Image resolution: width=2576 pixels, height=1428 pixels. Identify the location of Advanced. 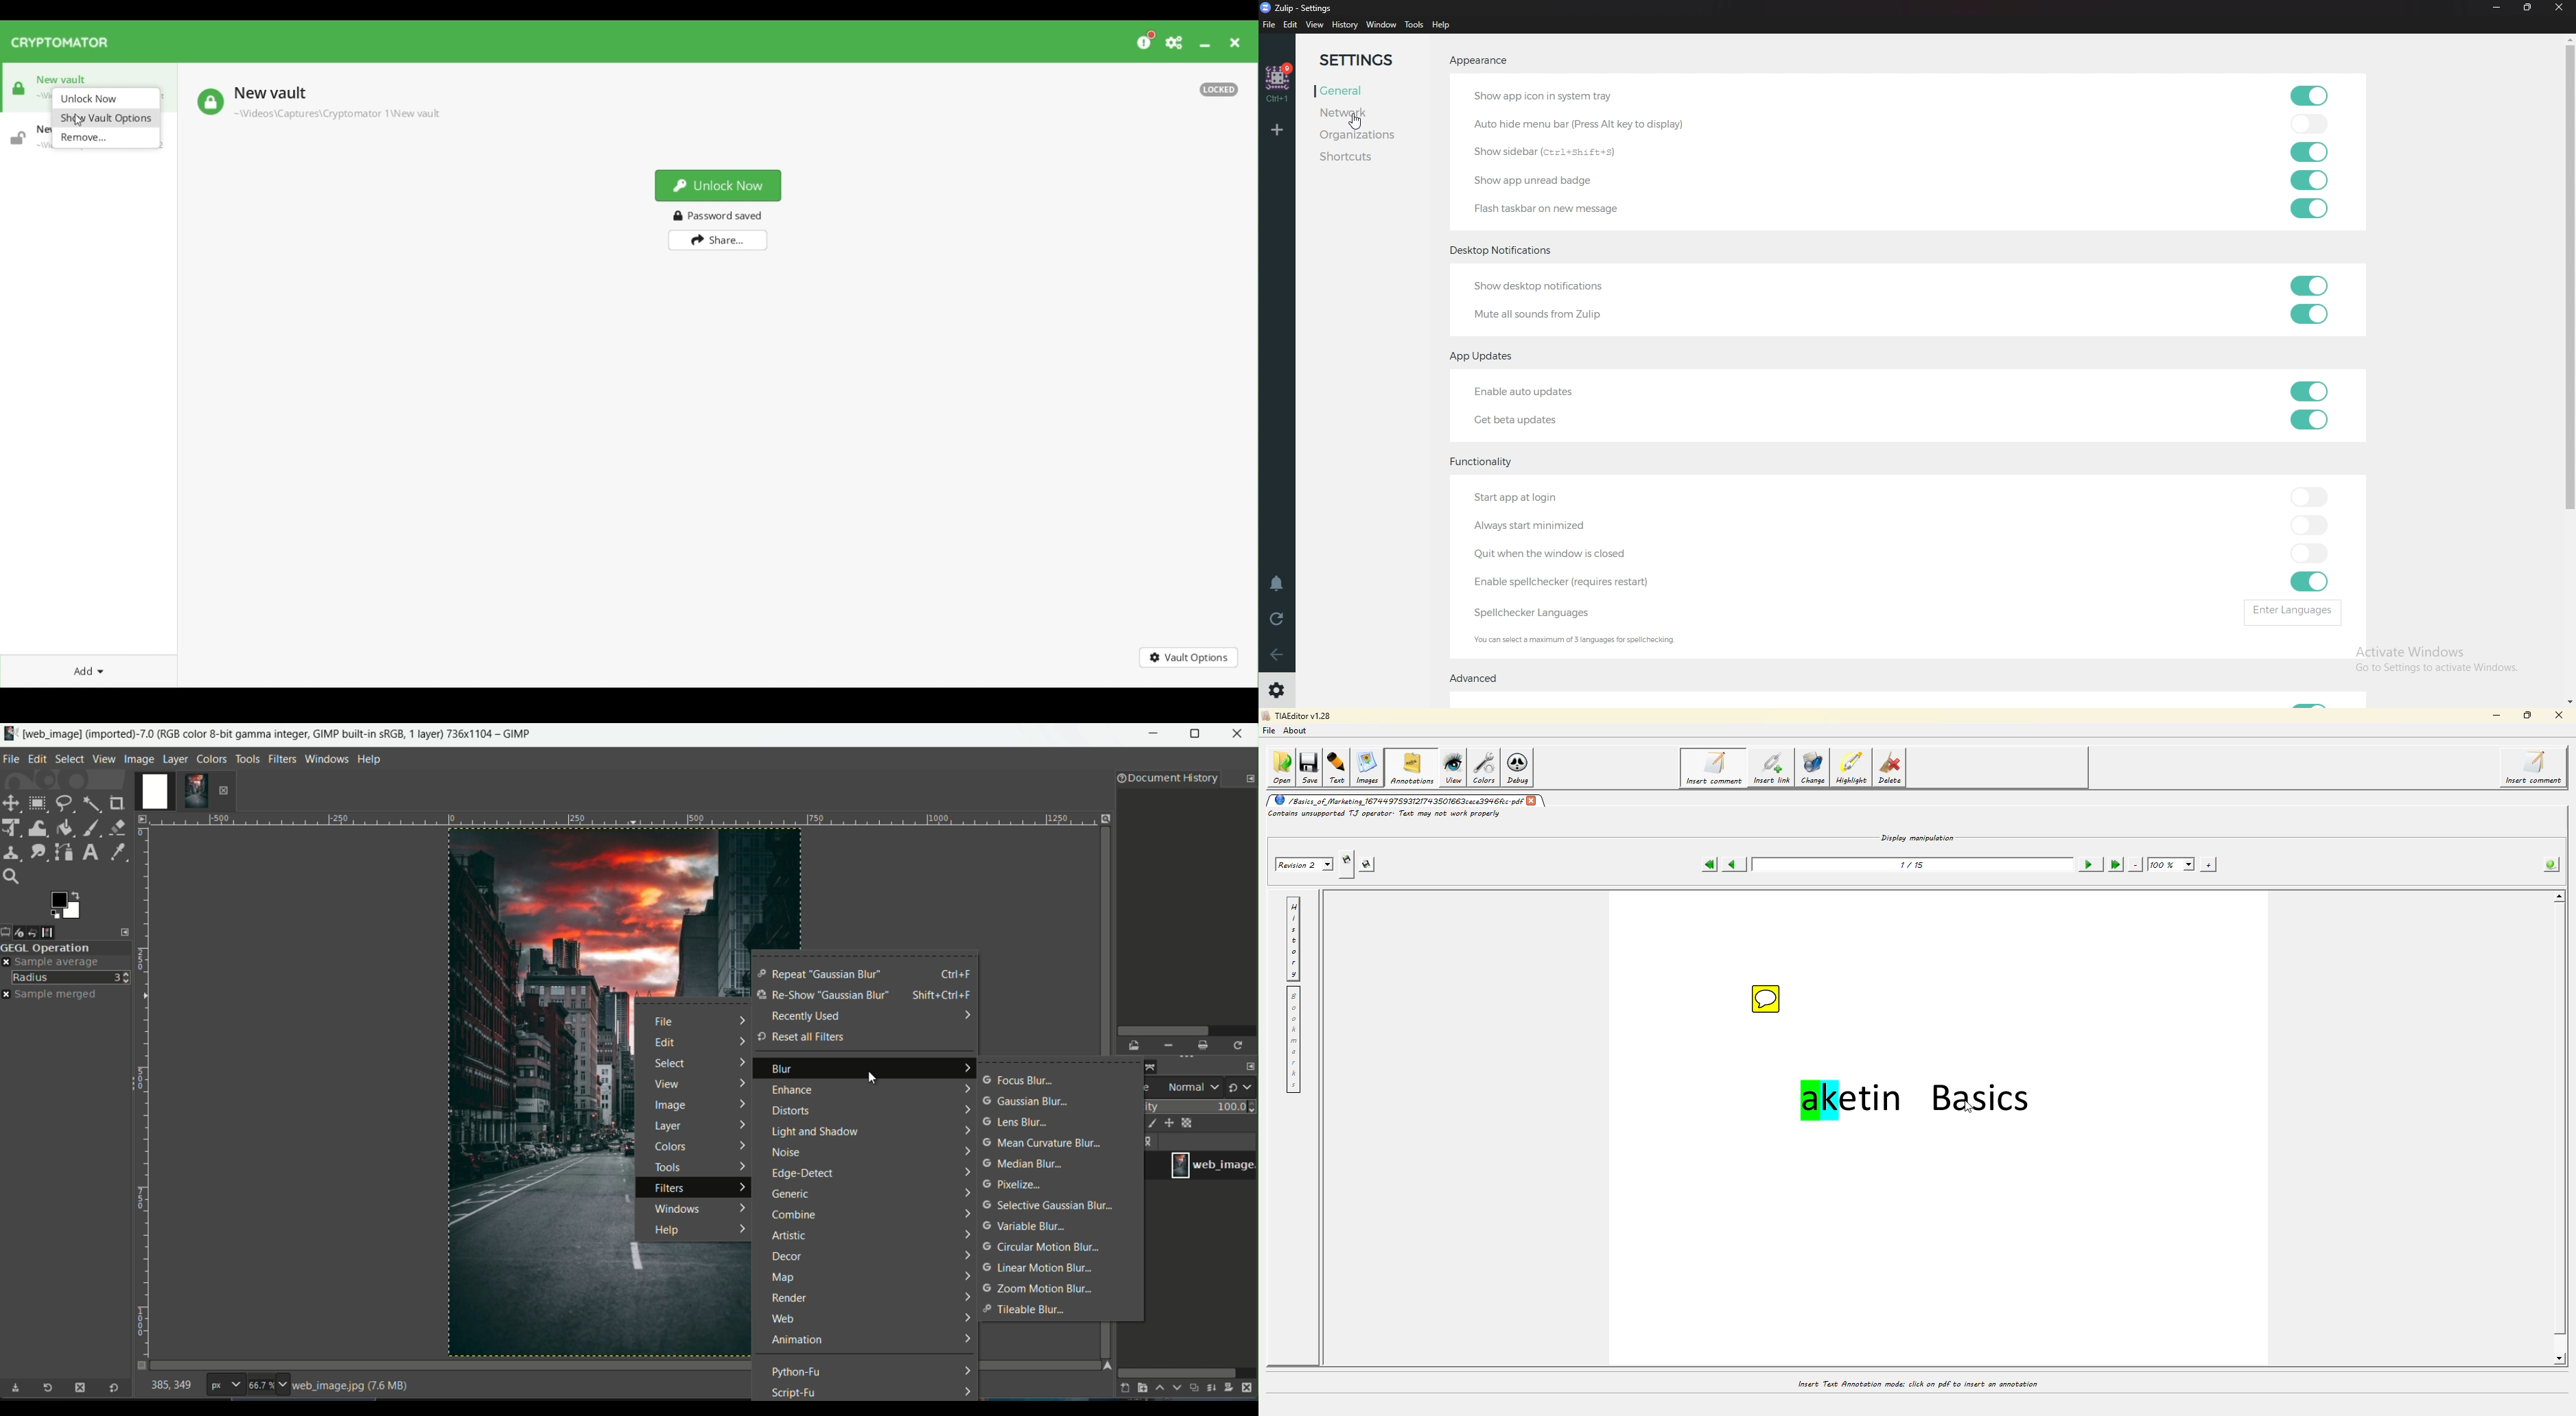
(1475, 679).